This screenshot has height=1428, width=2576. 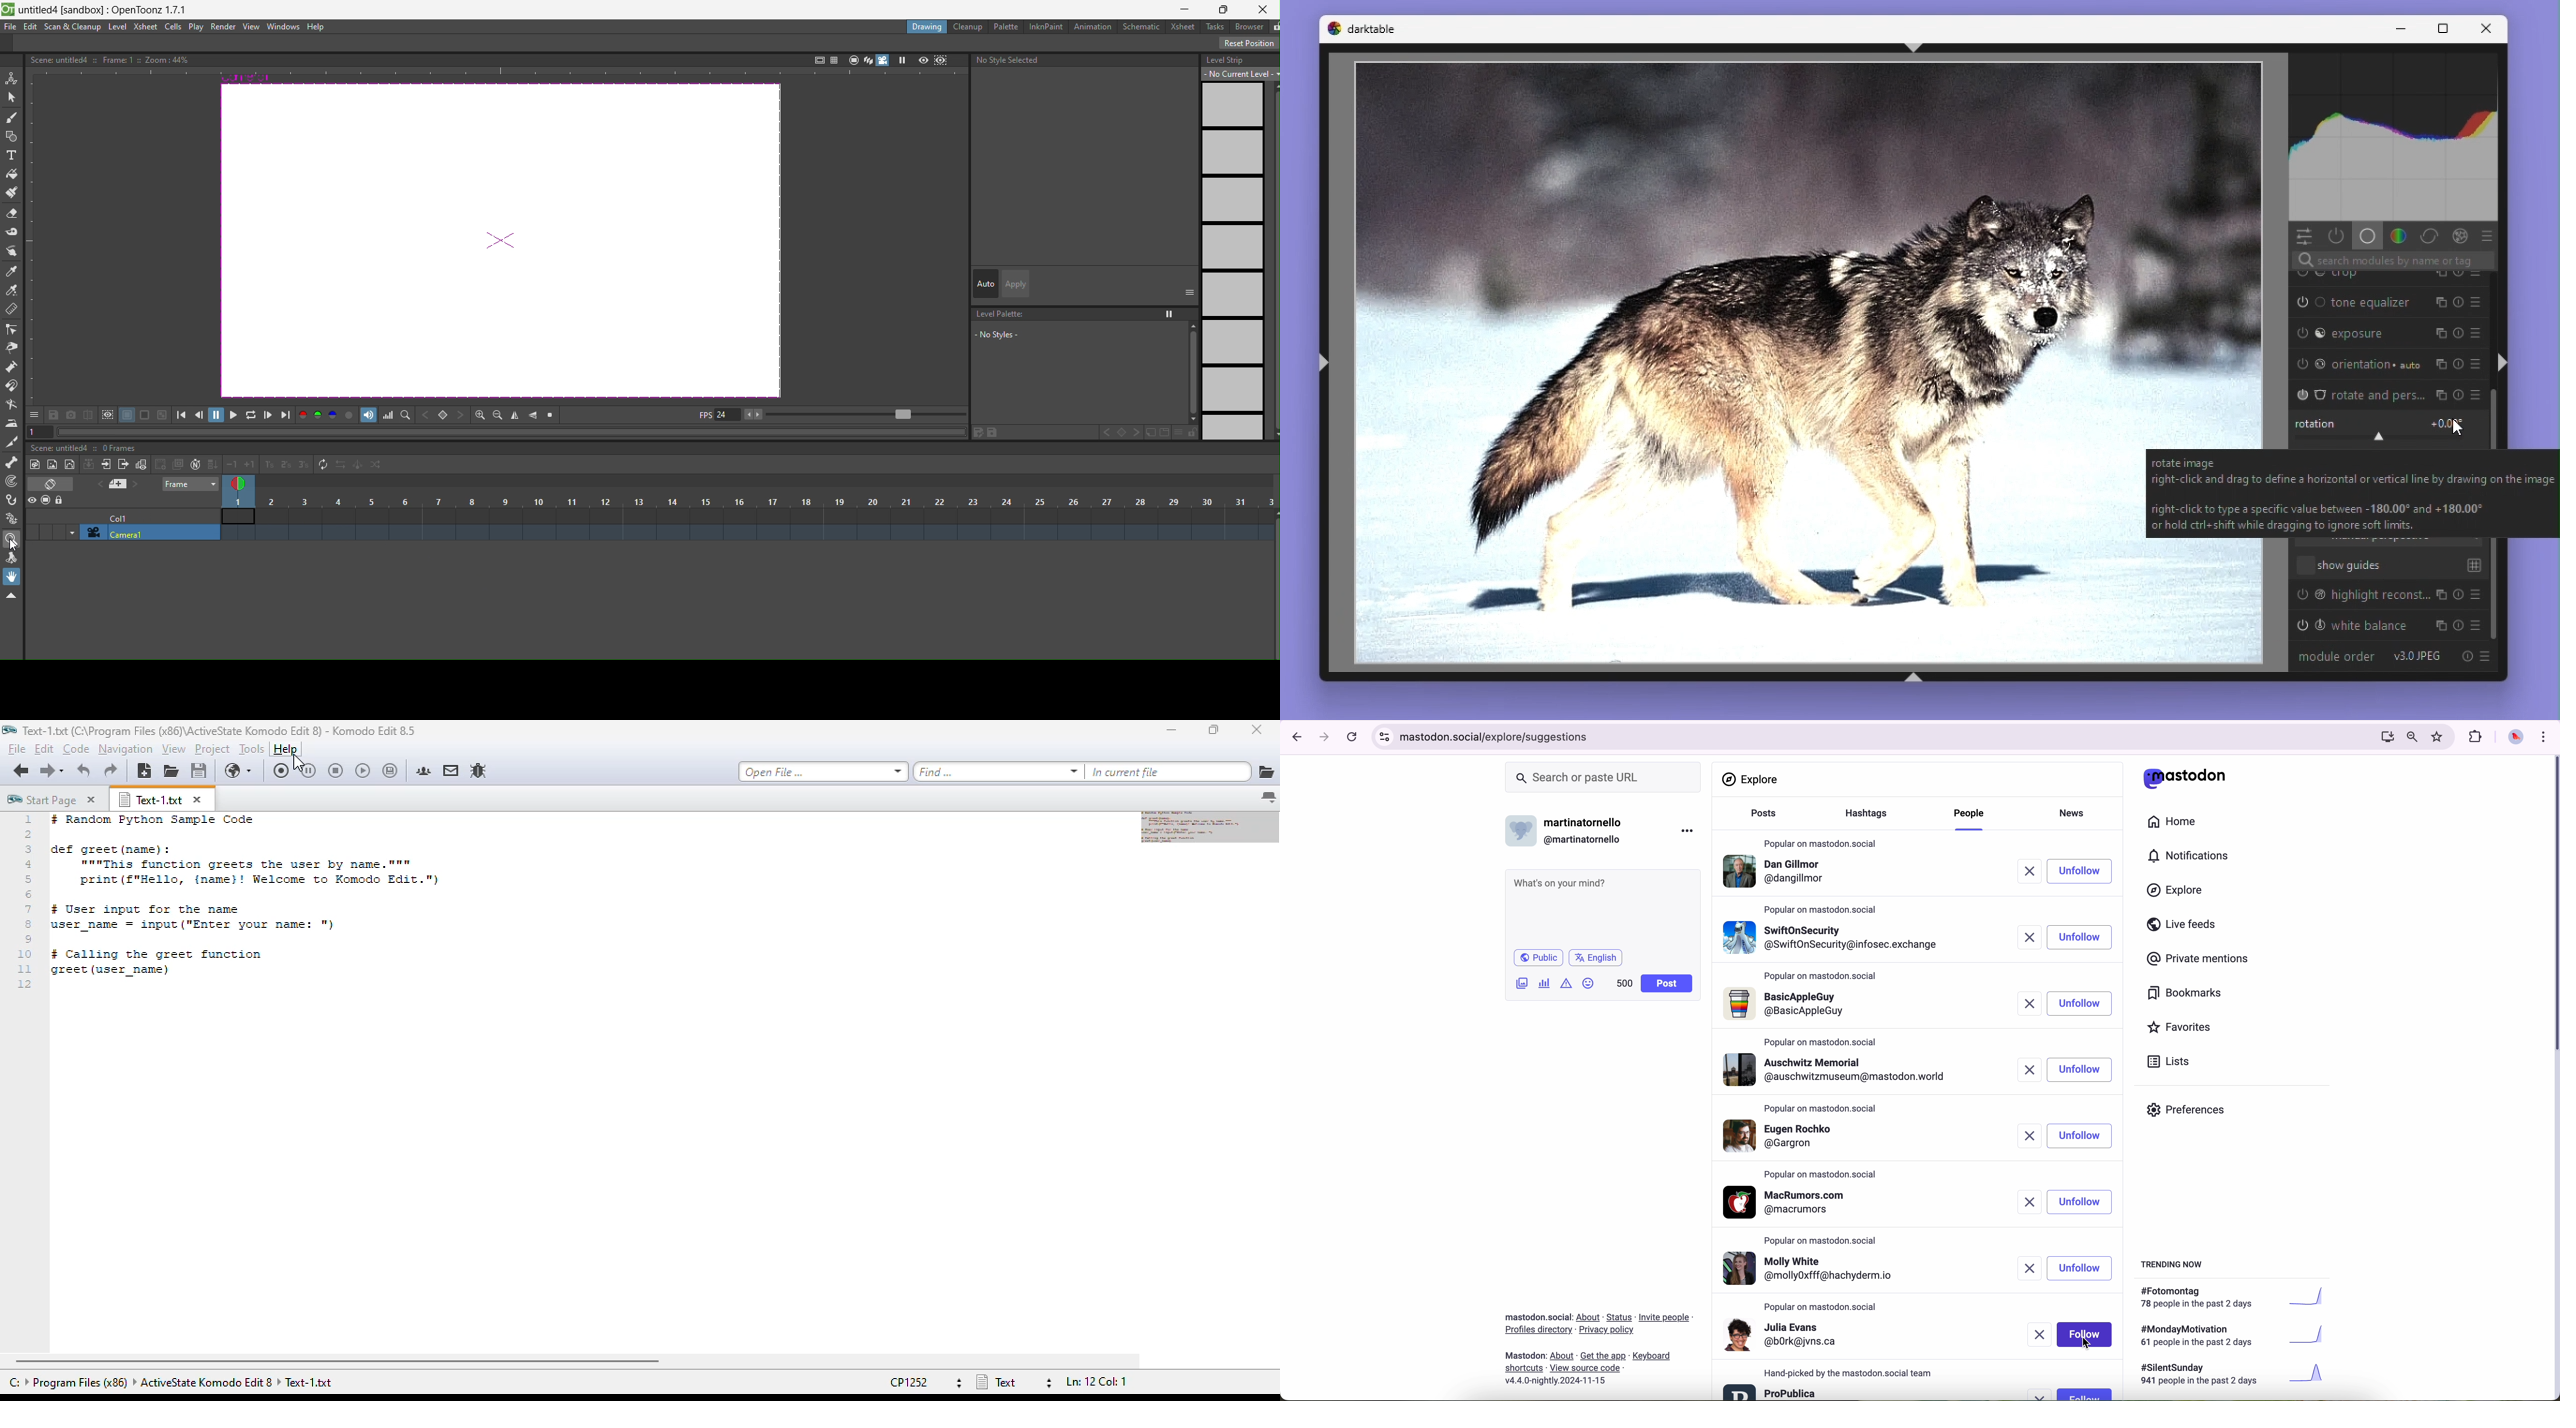 I want to click on matodon logo, so click(x=2185, y=778).